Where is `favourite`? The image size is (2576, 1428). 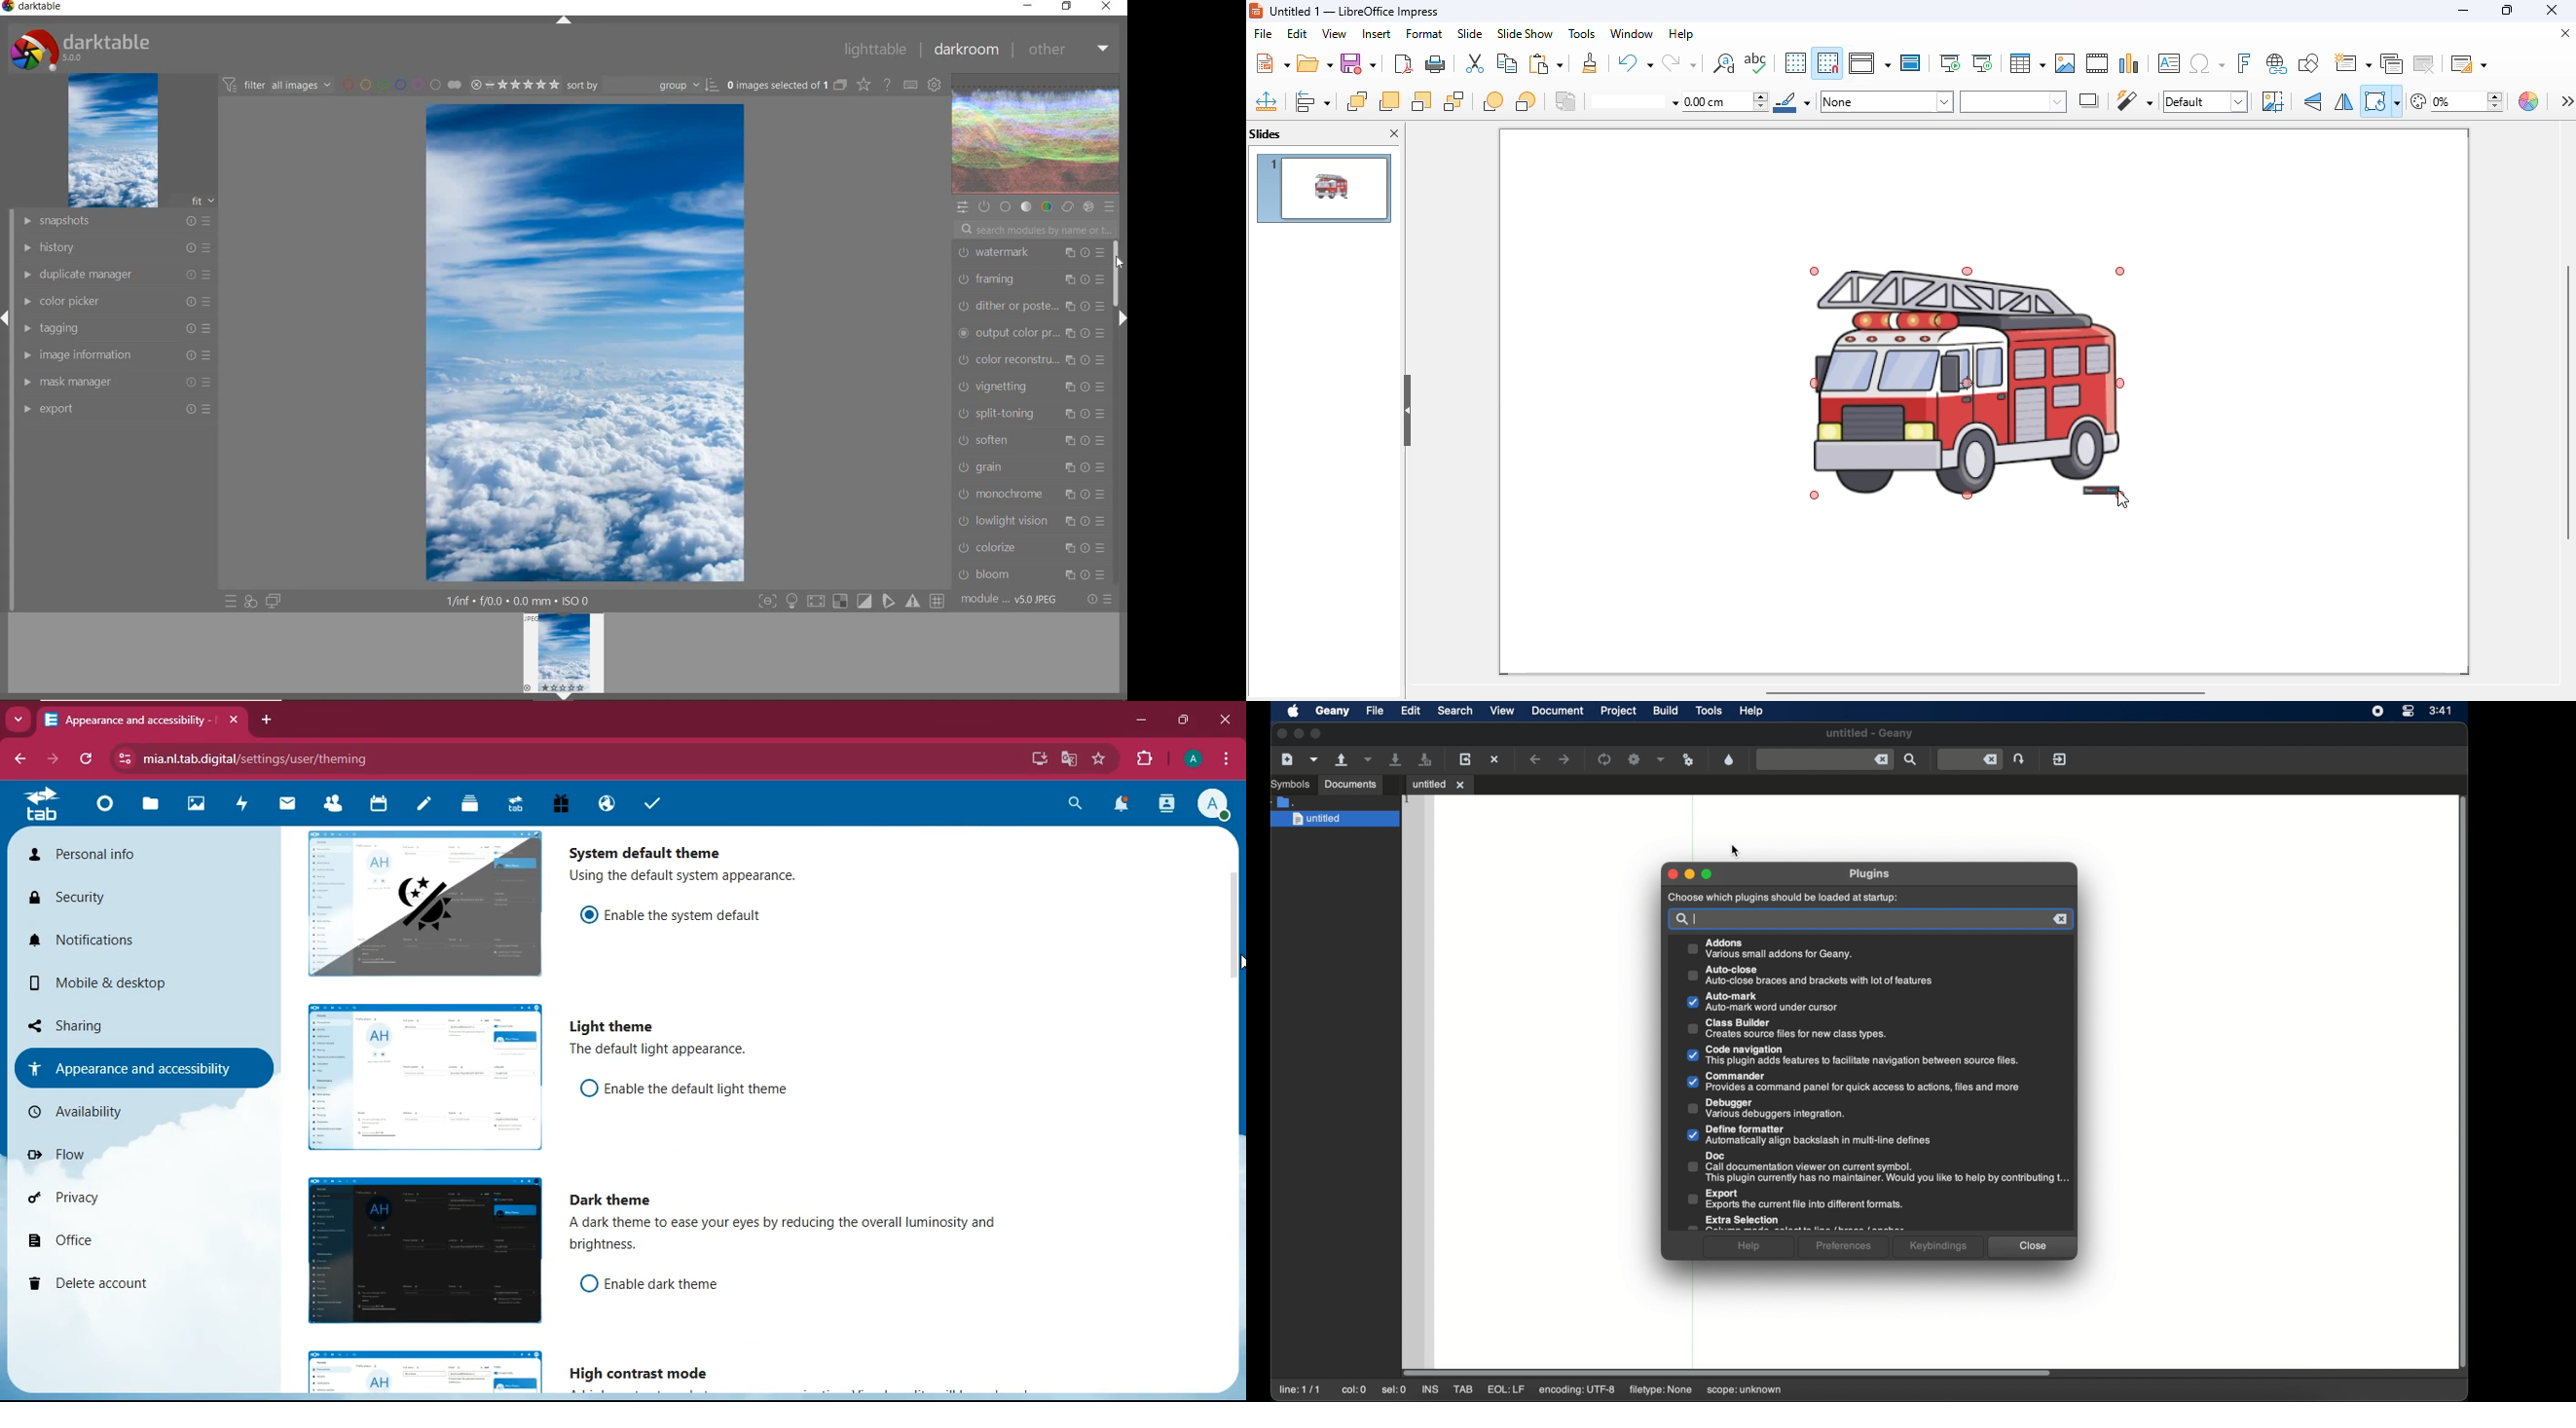 favourite is located at coordinates (1102, 759).